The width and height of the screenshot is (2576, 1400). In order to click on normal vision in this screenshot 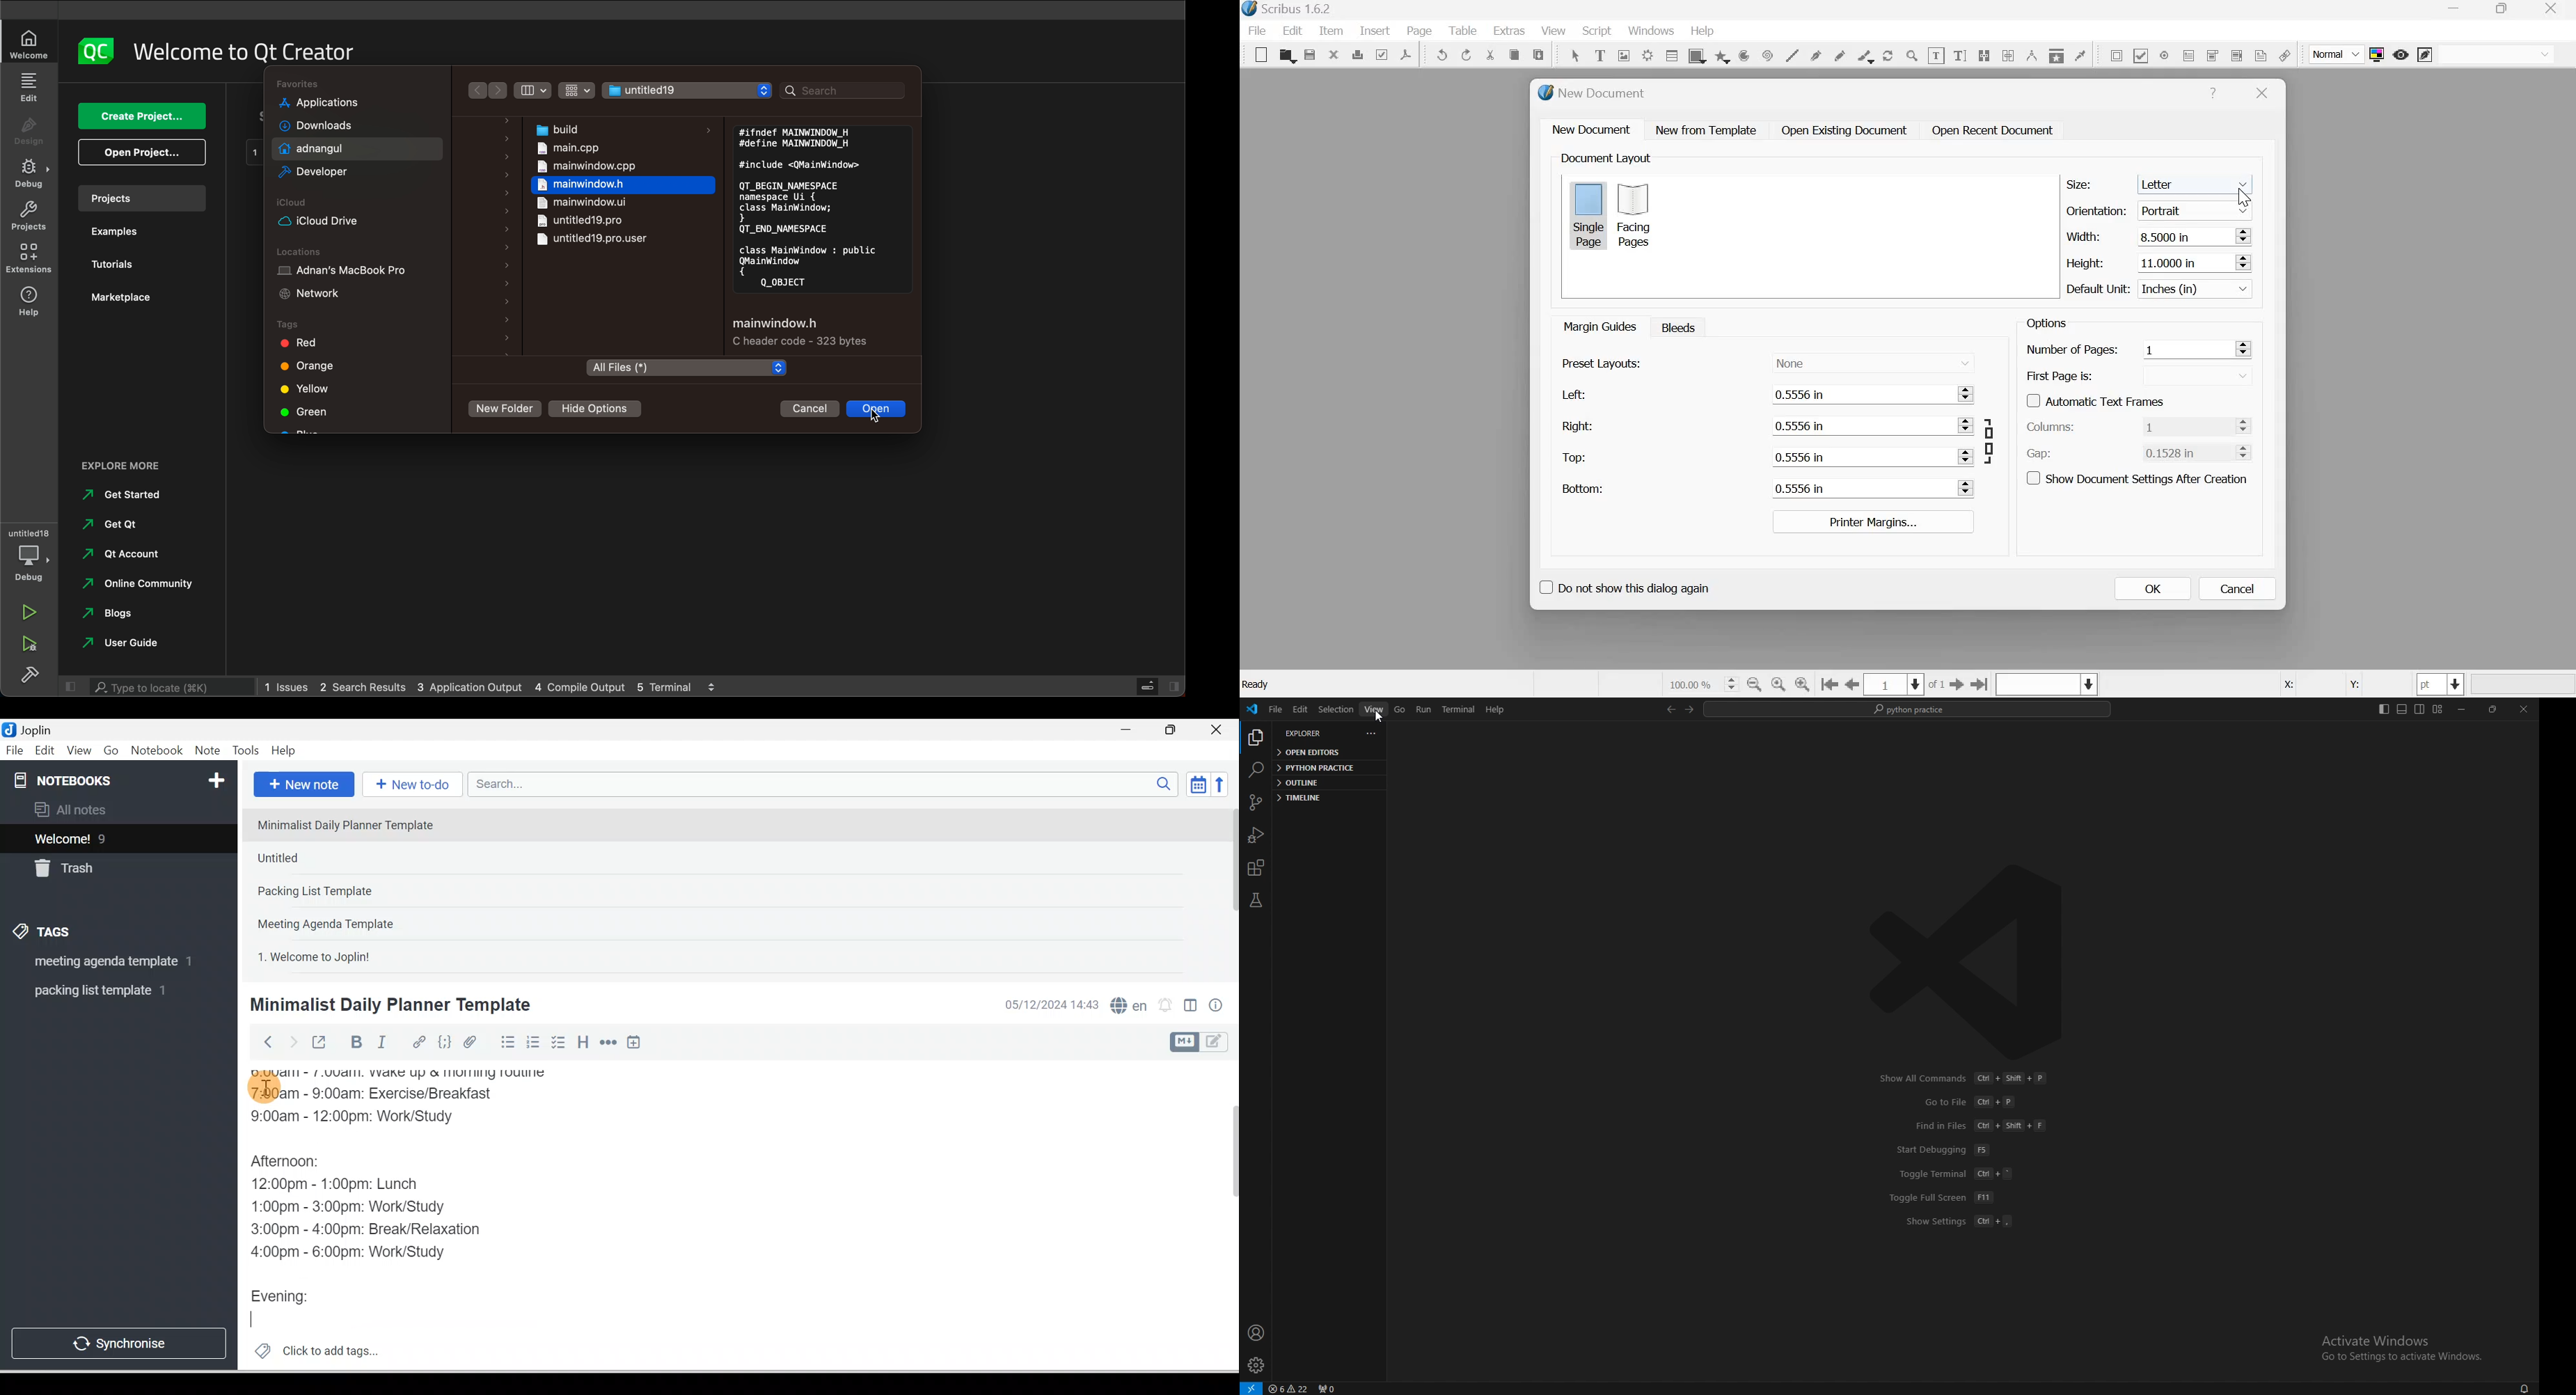, I will do `click(2497, 54)`.